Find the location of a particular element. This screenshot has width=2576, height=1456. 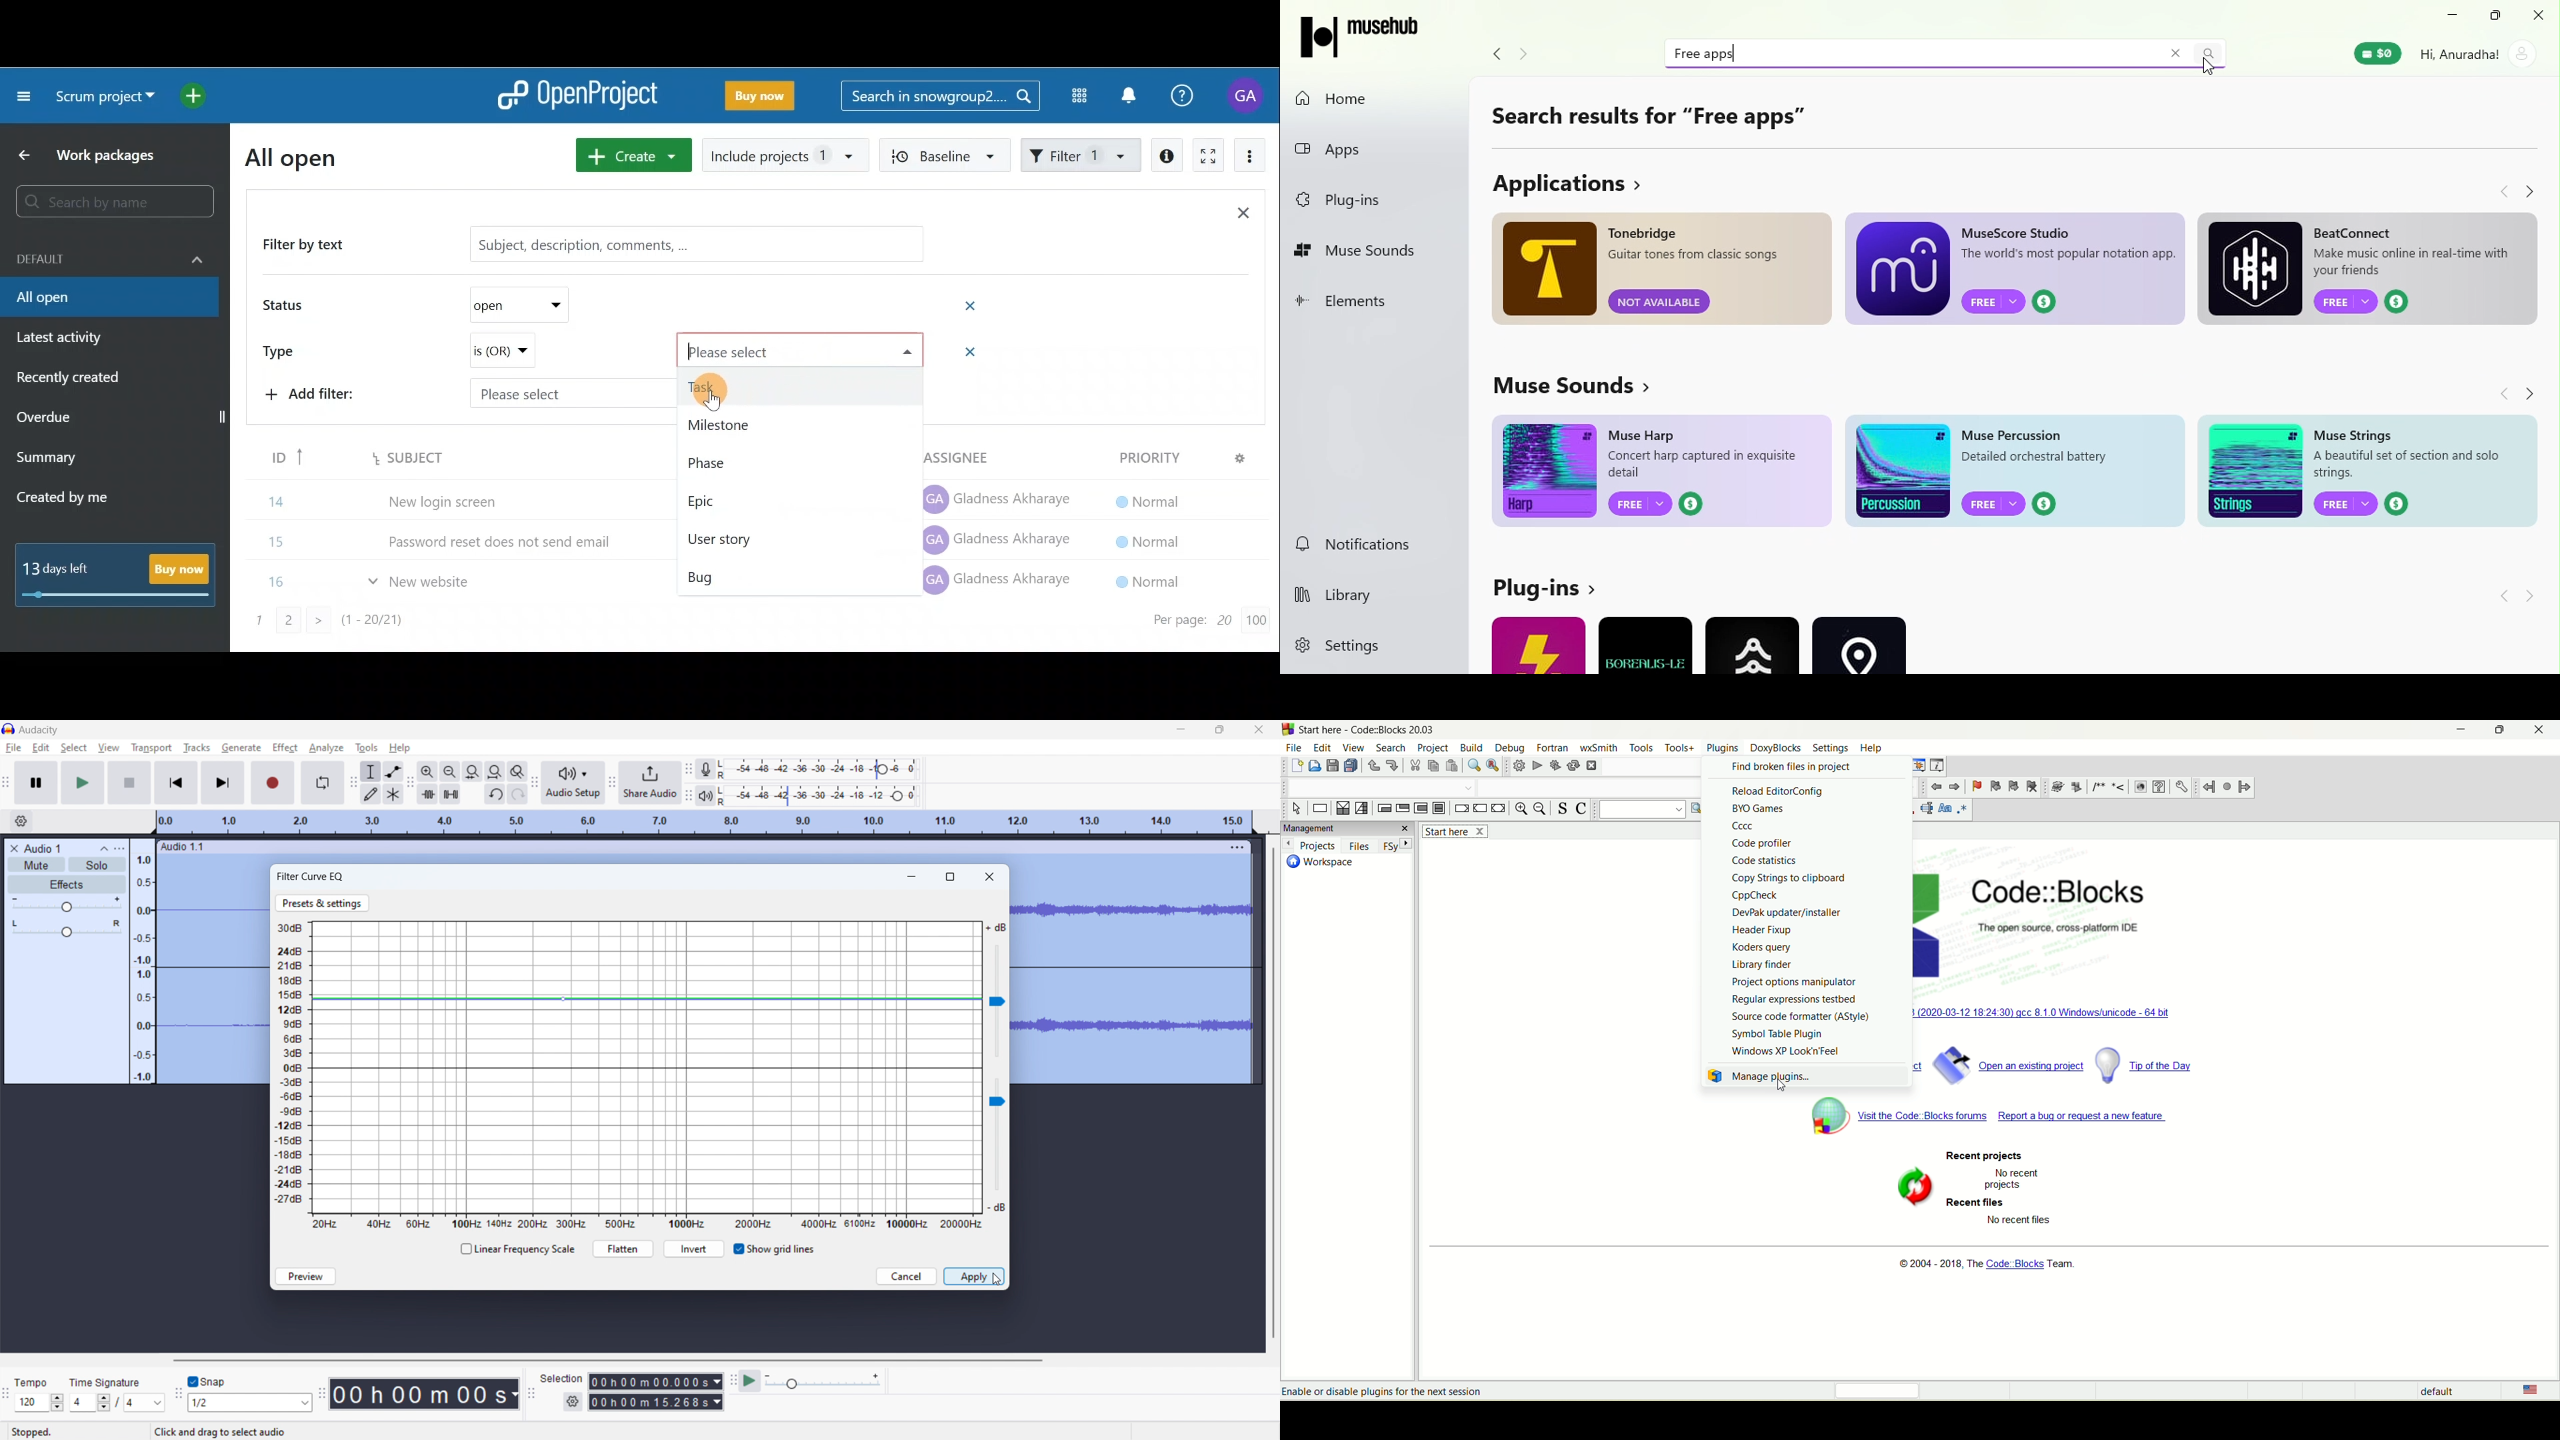

symbol table plugin is located at coordinates (1782, 1033).